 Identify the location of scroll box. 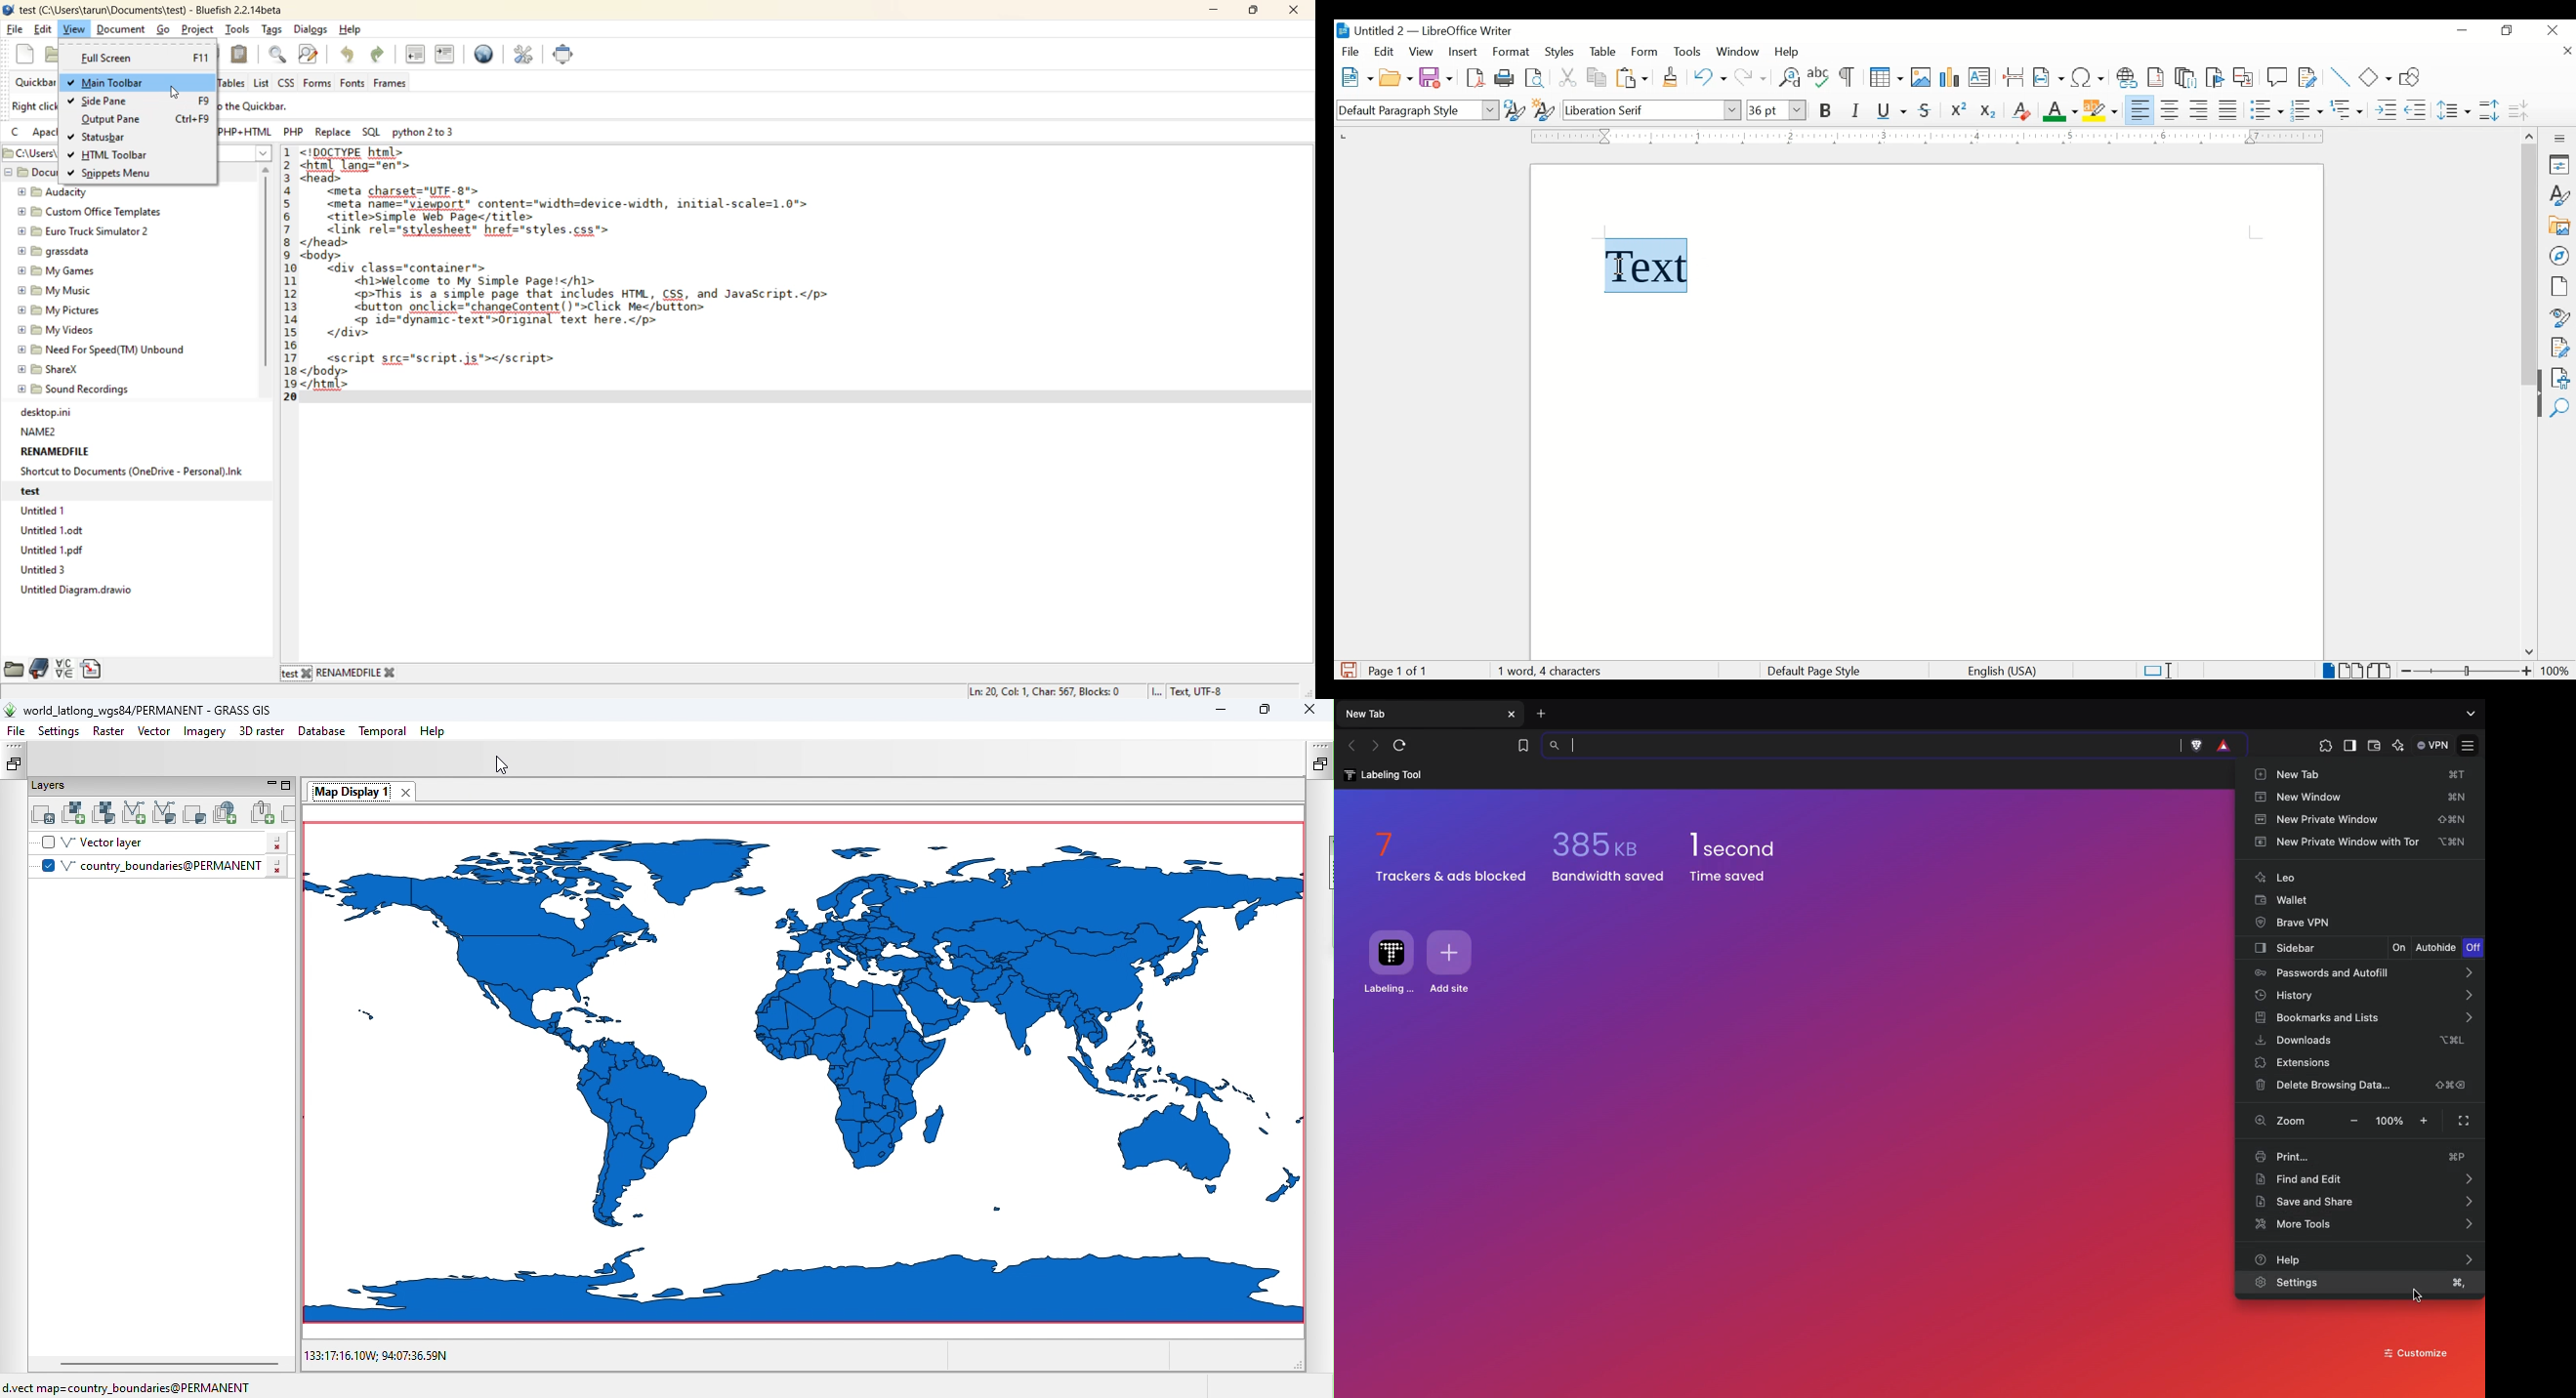
(2530, 267).